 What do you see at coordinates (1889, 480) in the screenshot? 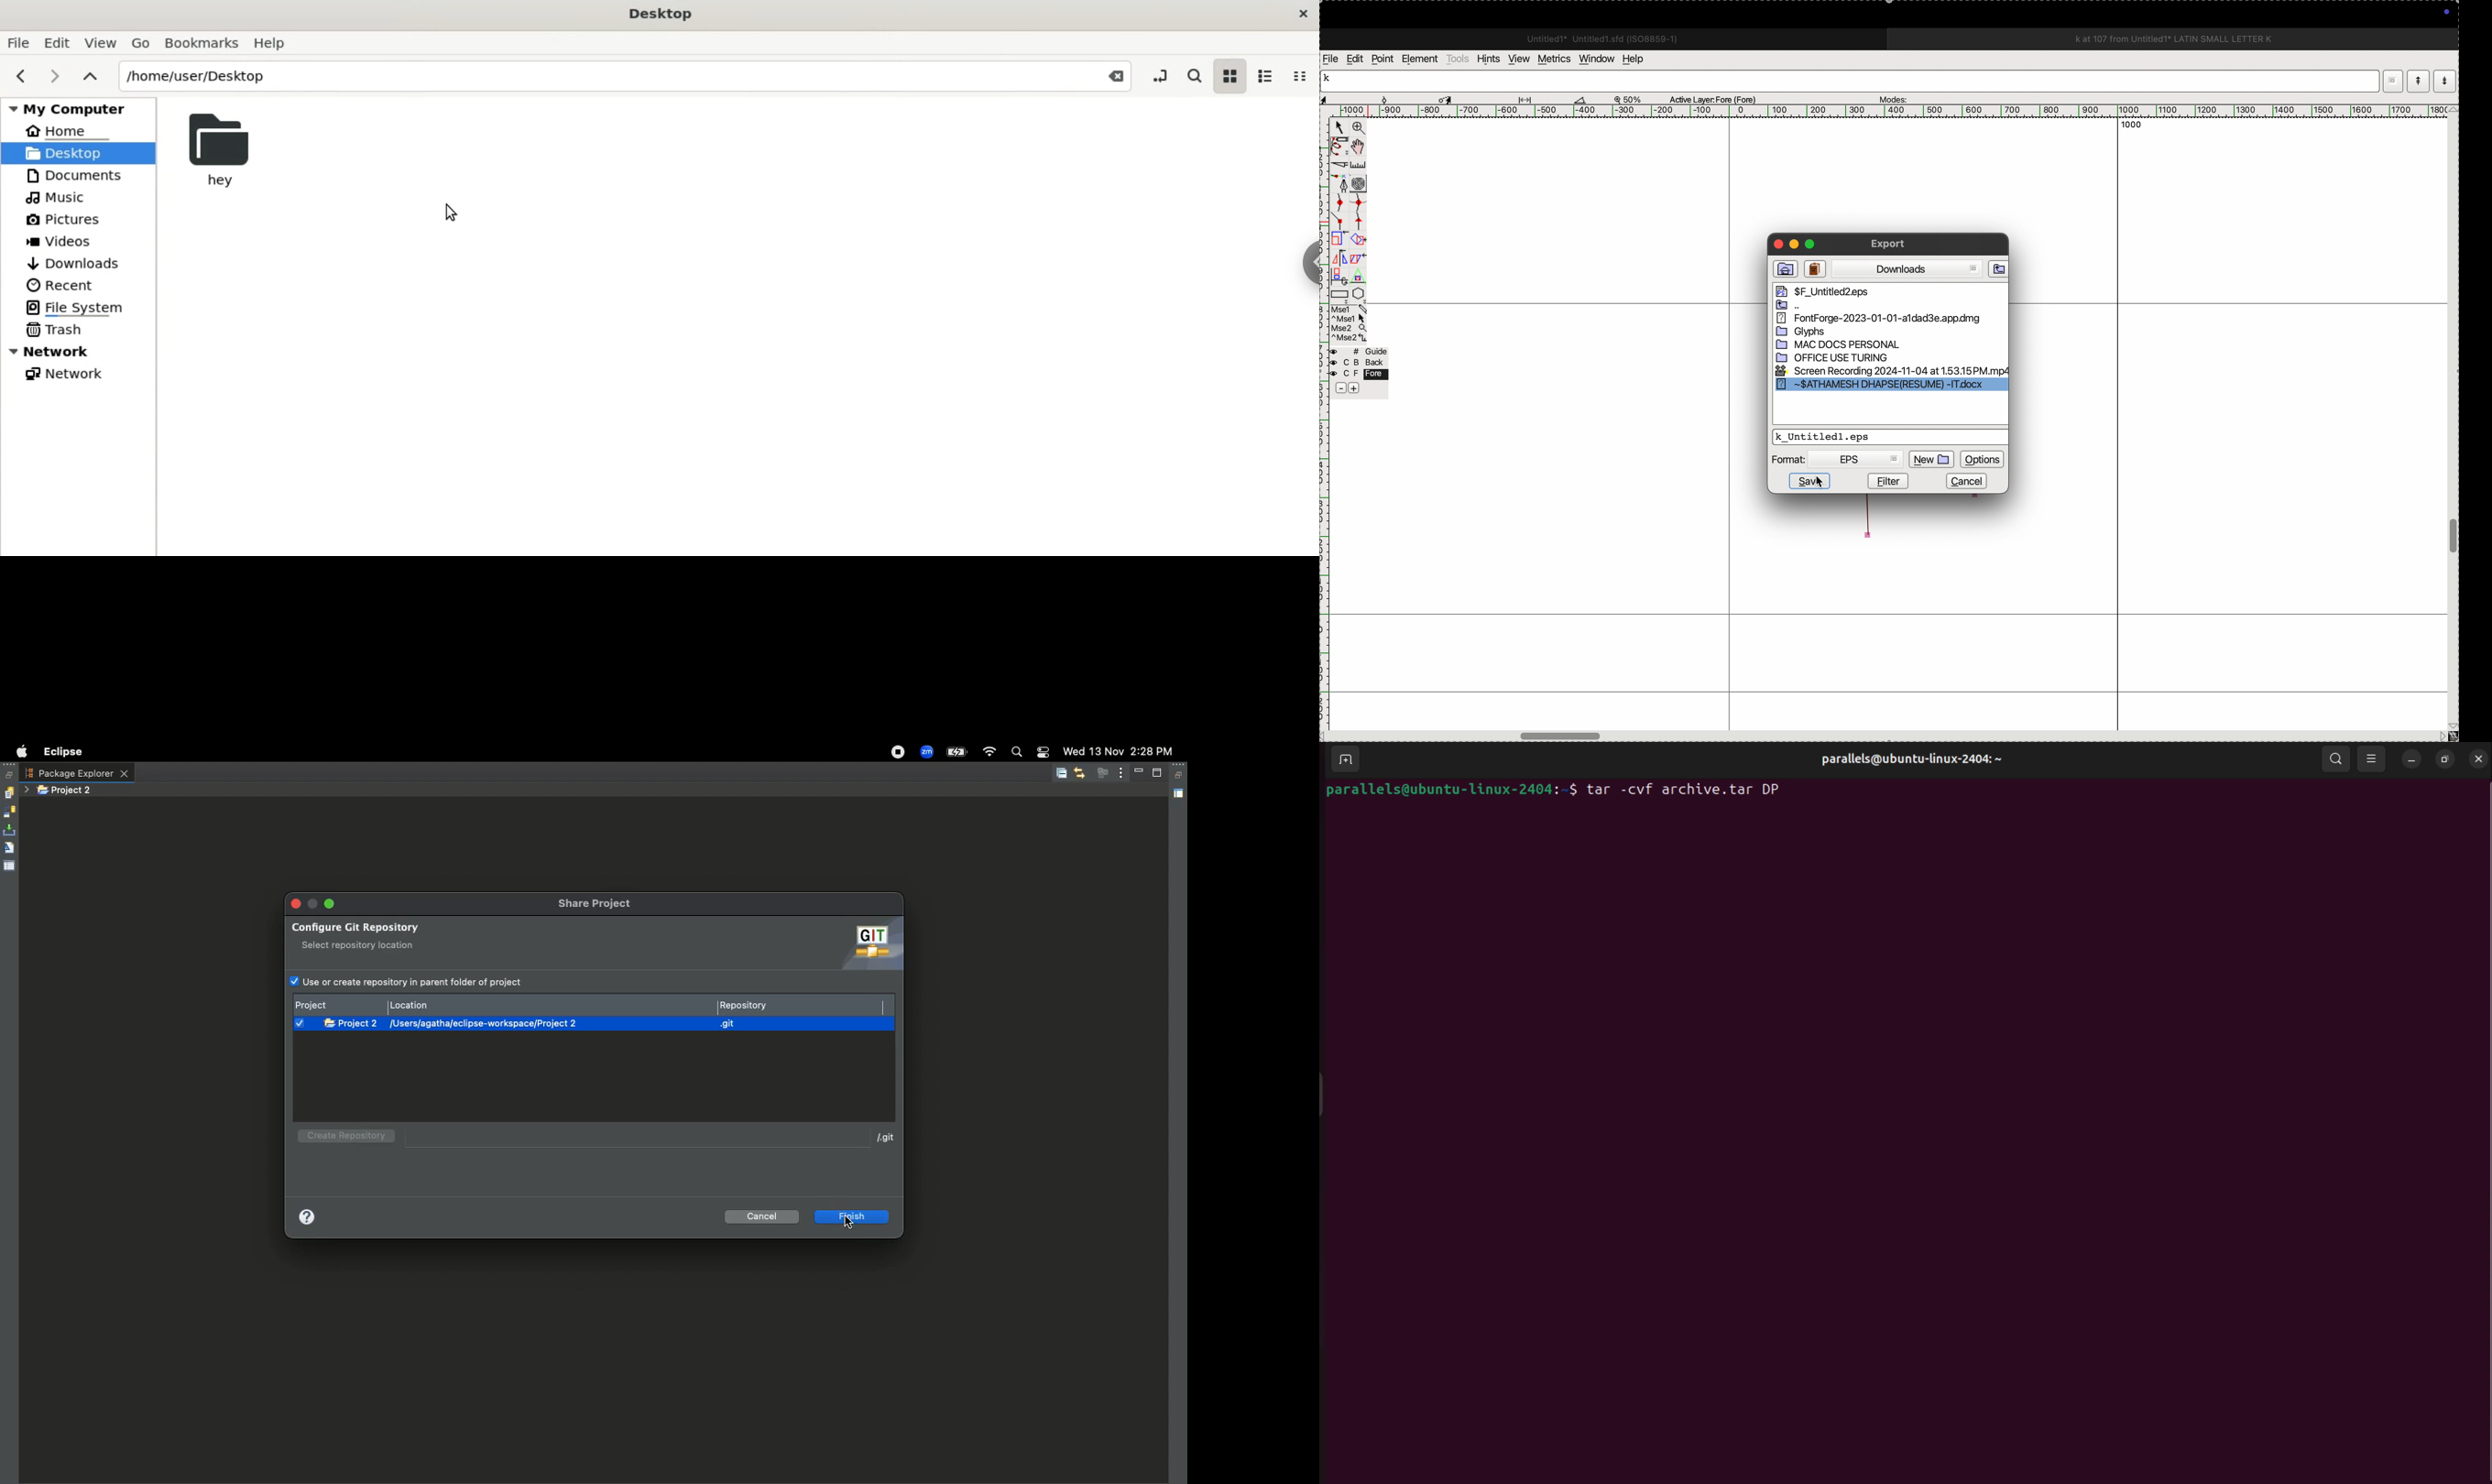
I see `filter` at bounding box center [1889, 480].